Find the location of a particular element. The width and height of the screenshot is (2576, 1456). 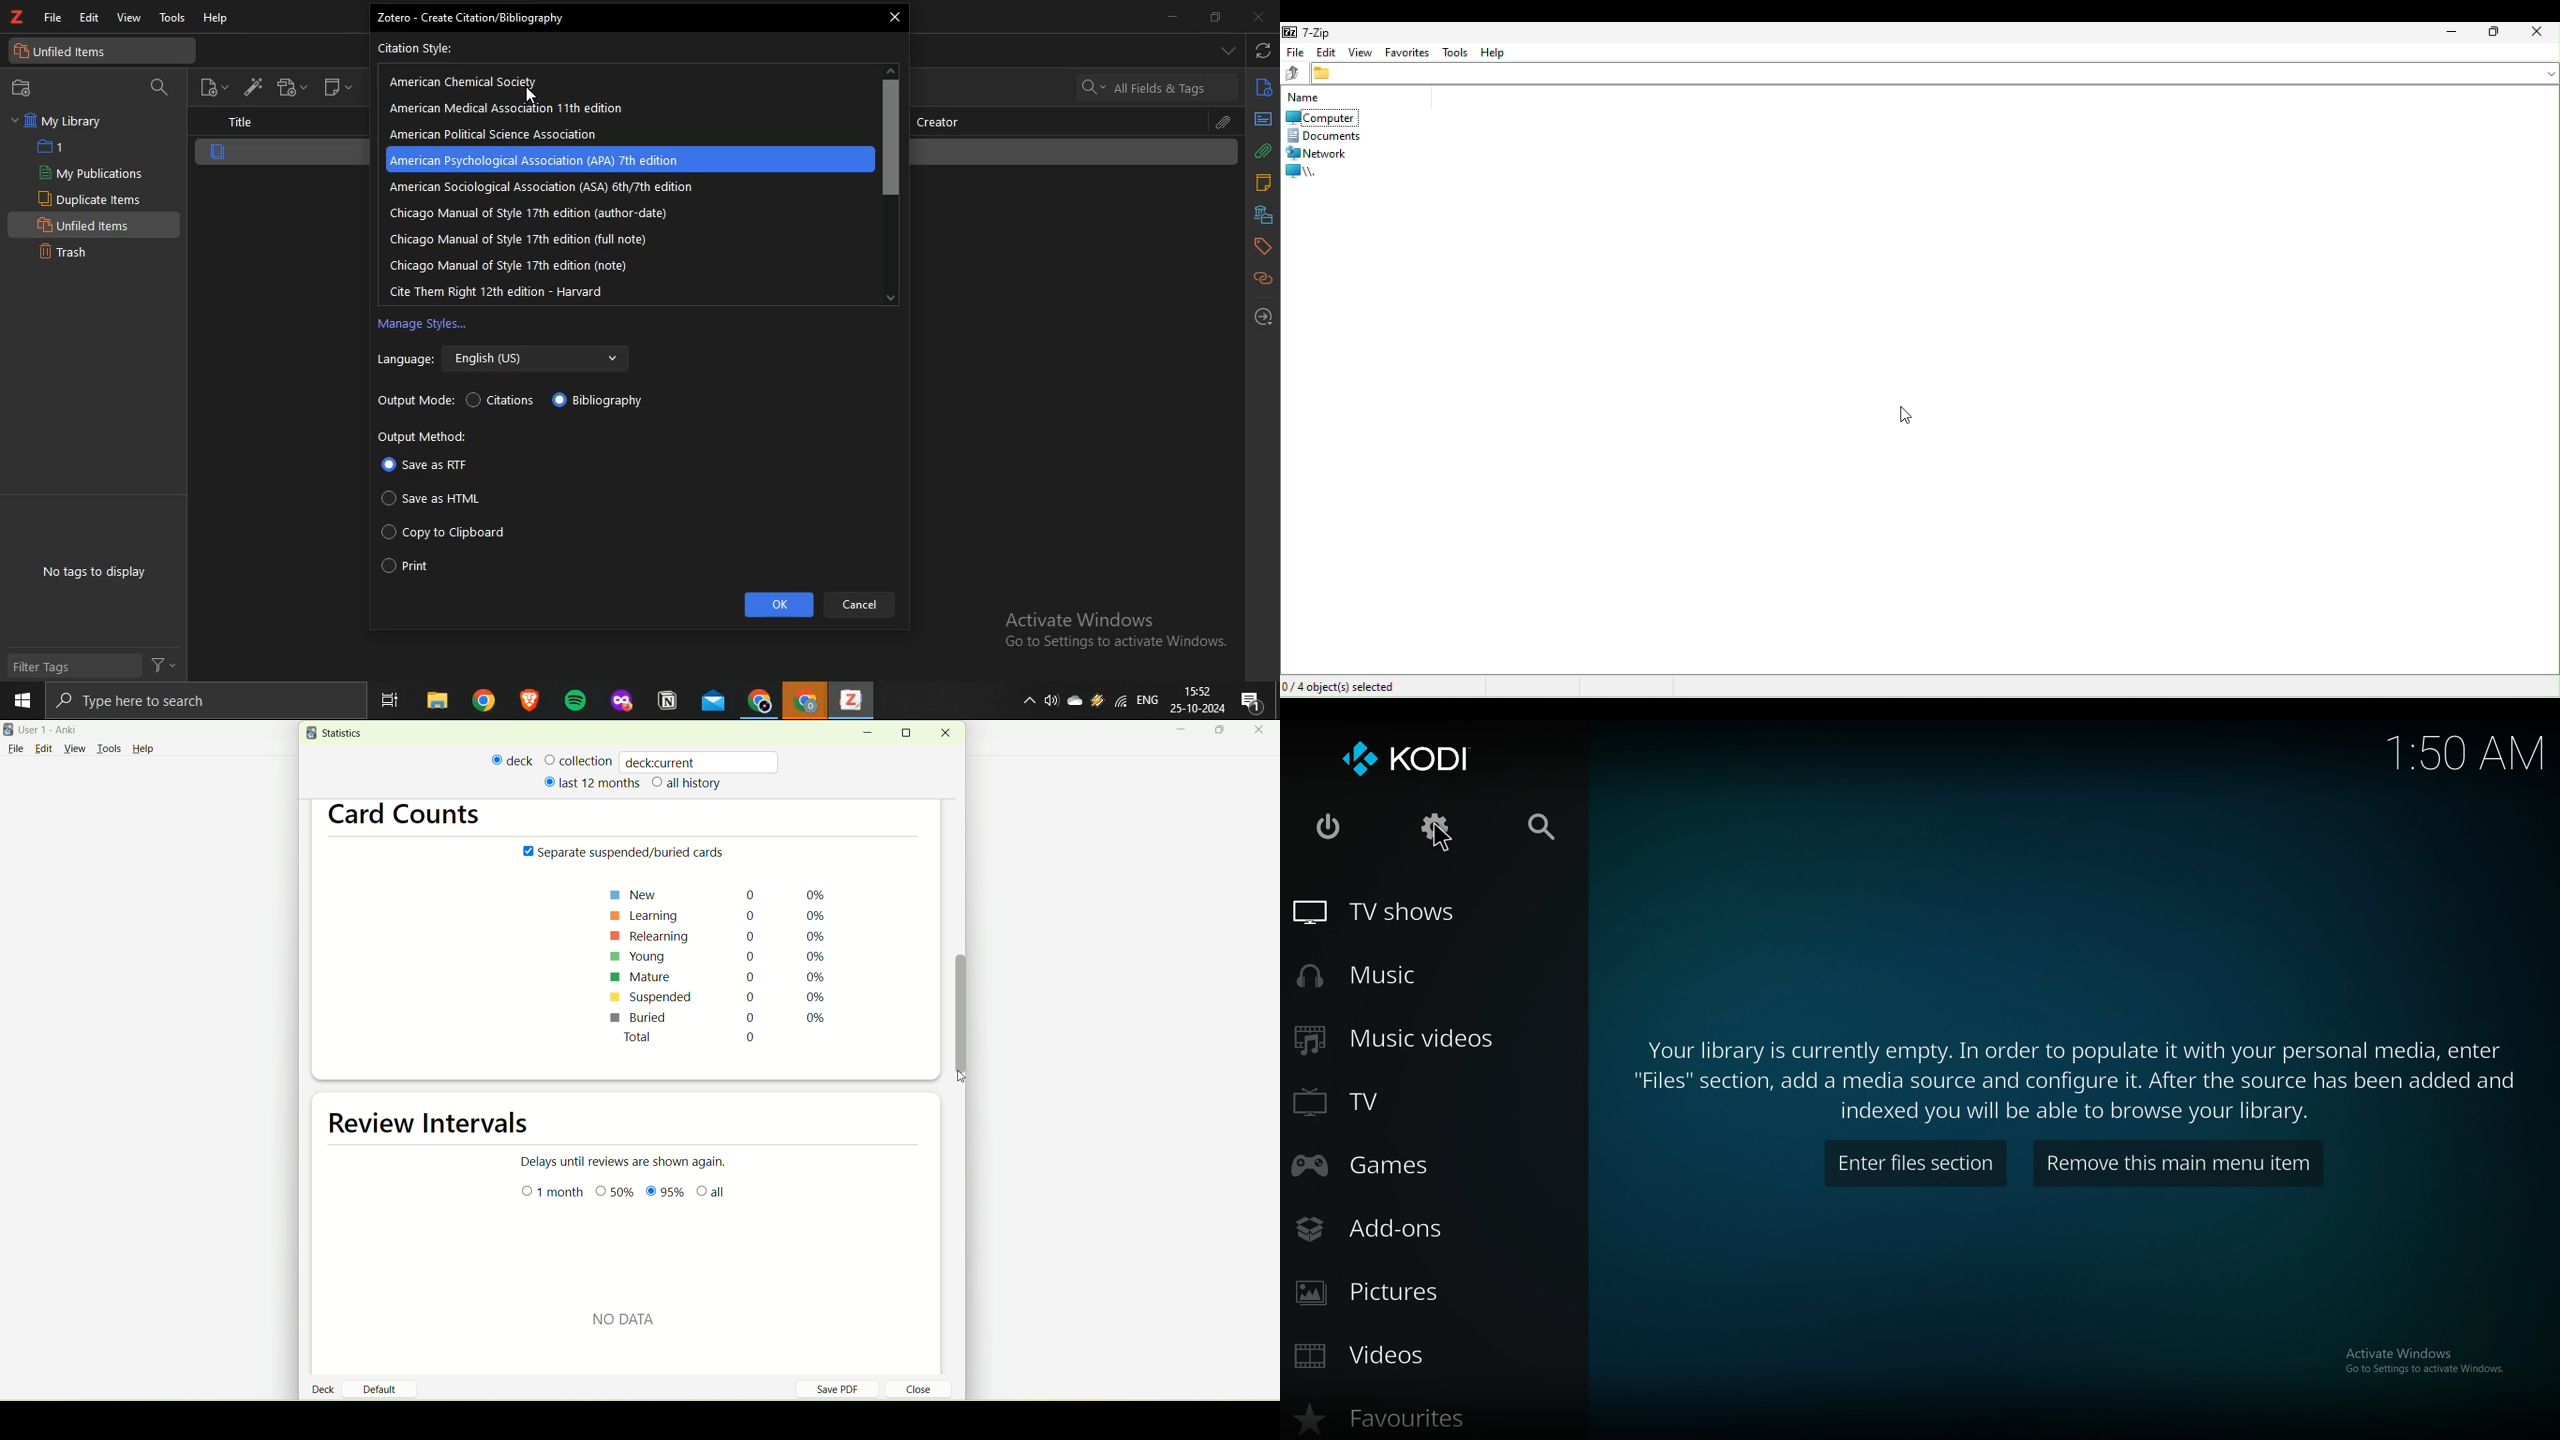

close is located at coordinates (1257, 18).